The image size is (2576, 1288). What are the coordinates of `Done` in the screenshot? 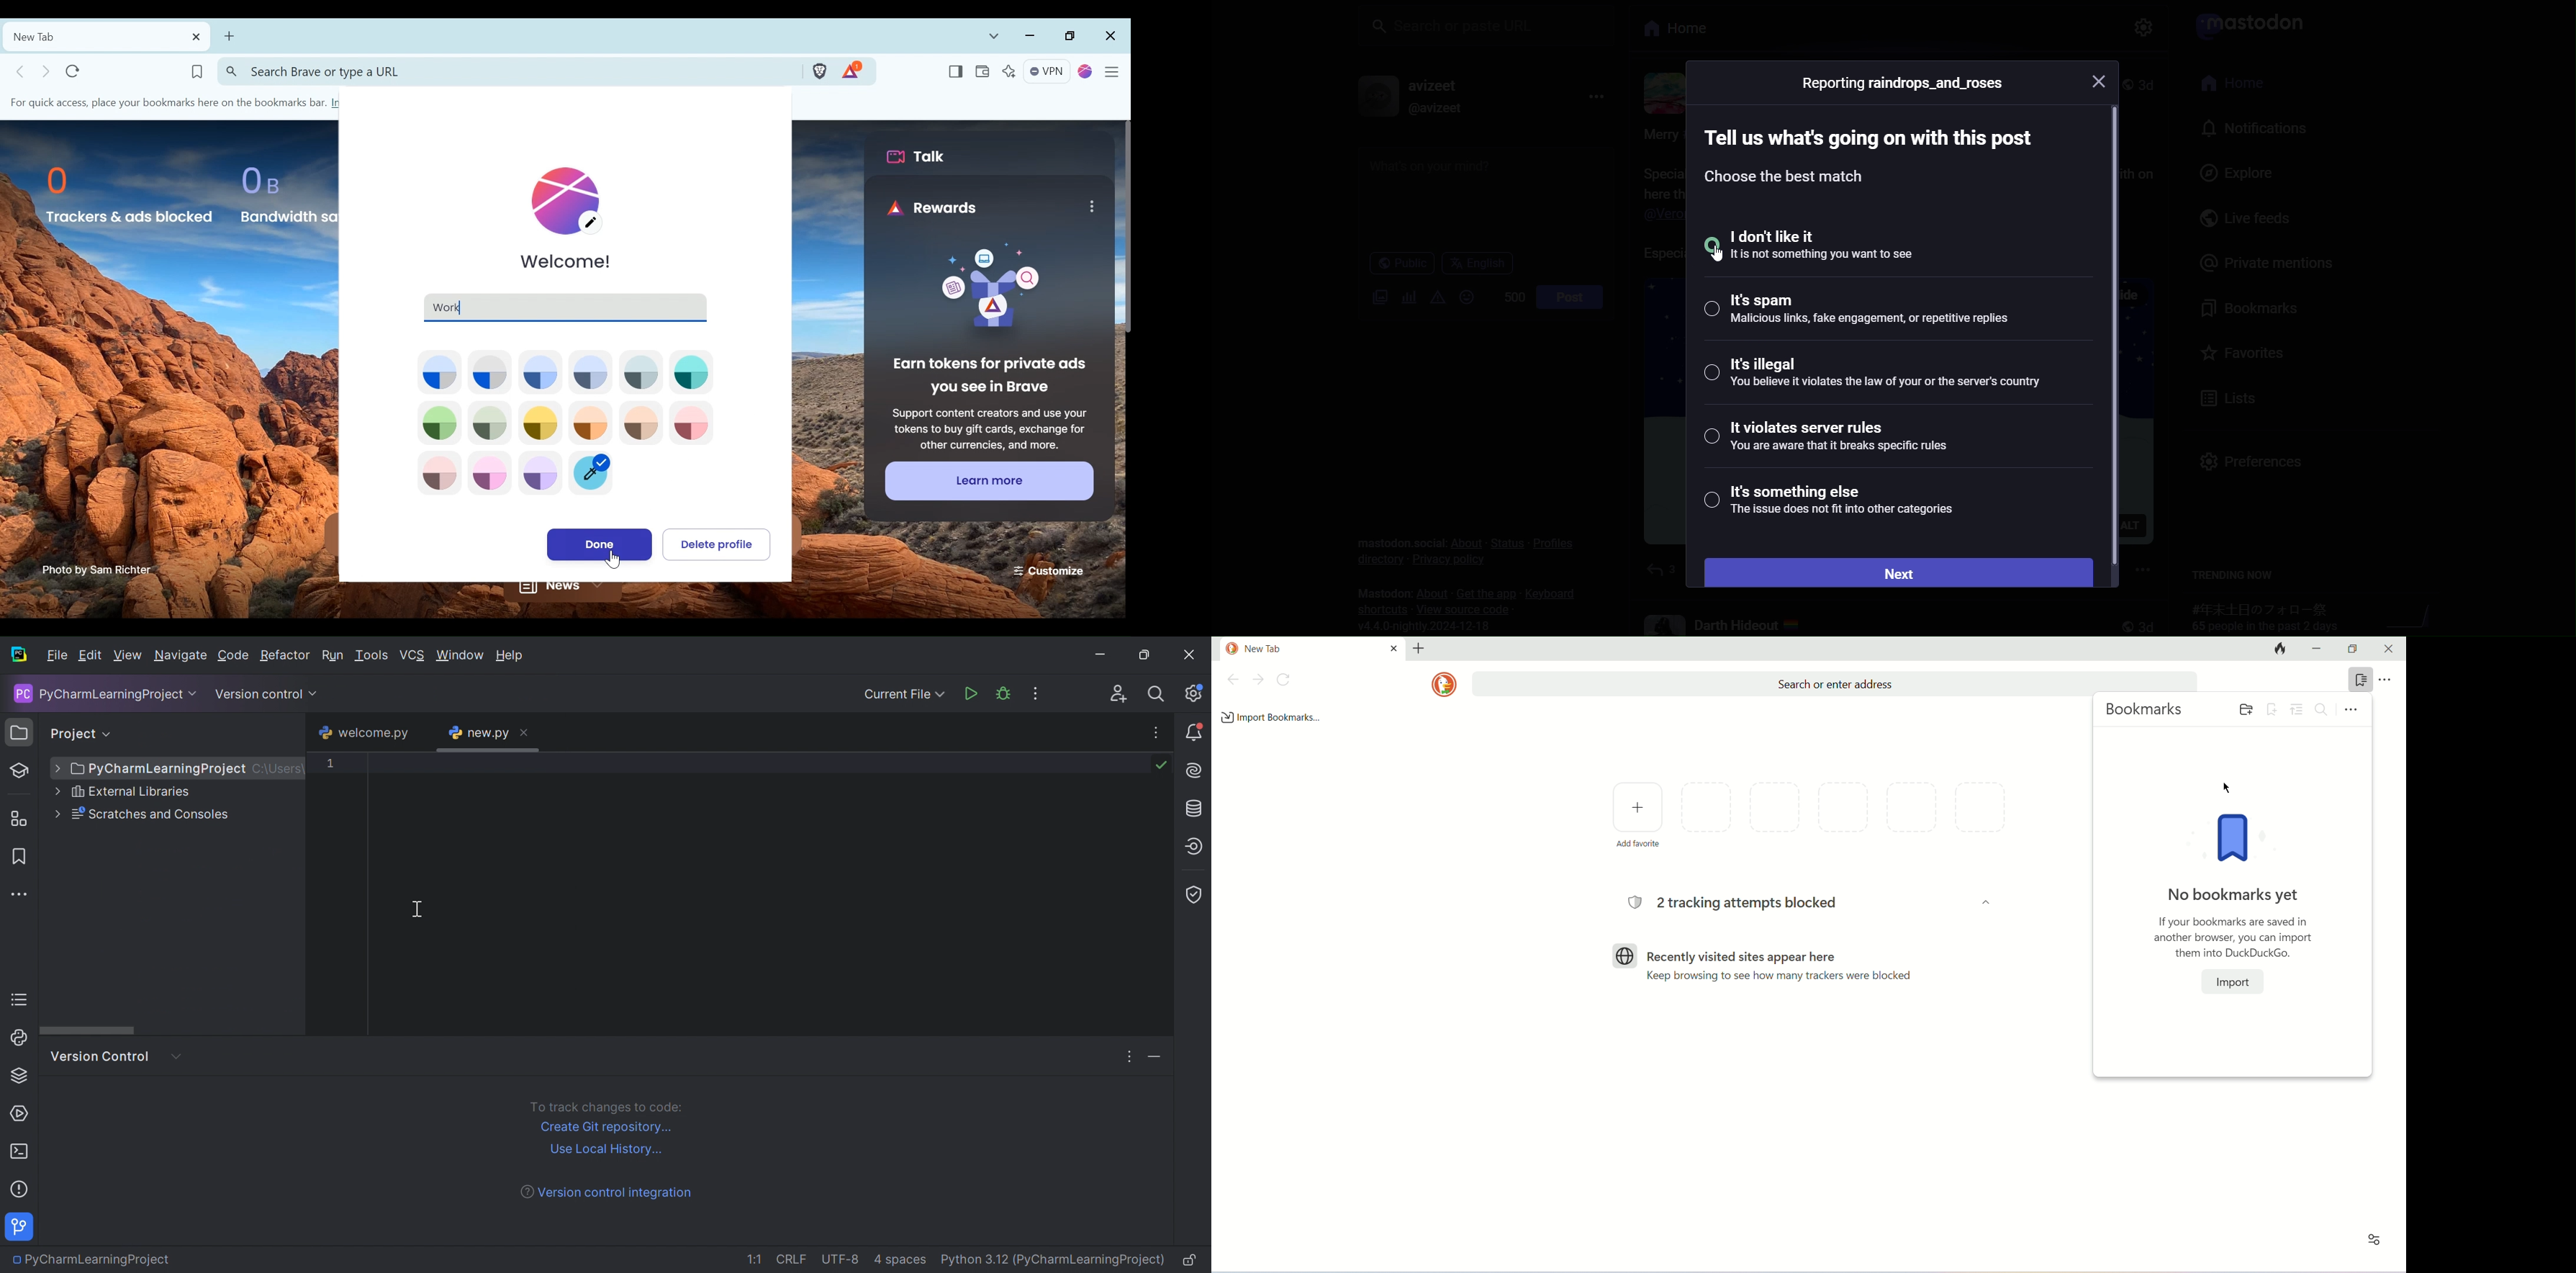 It's located at (602, 543).